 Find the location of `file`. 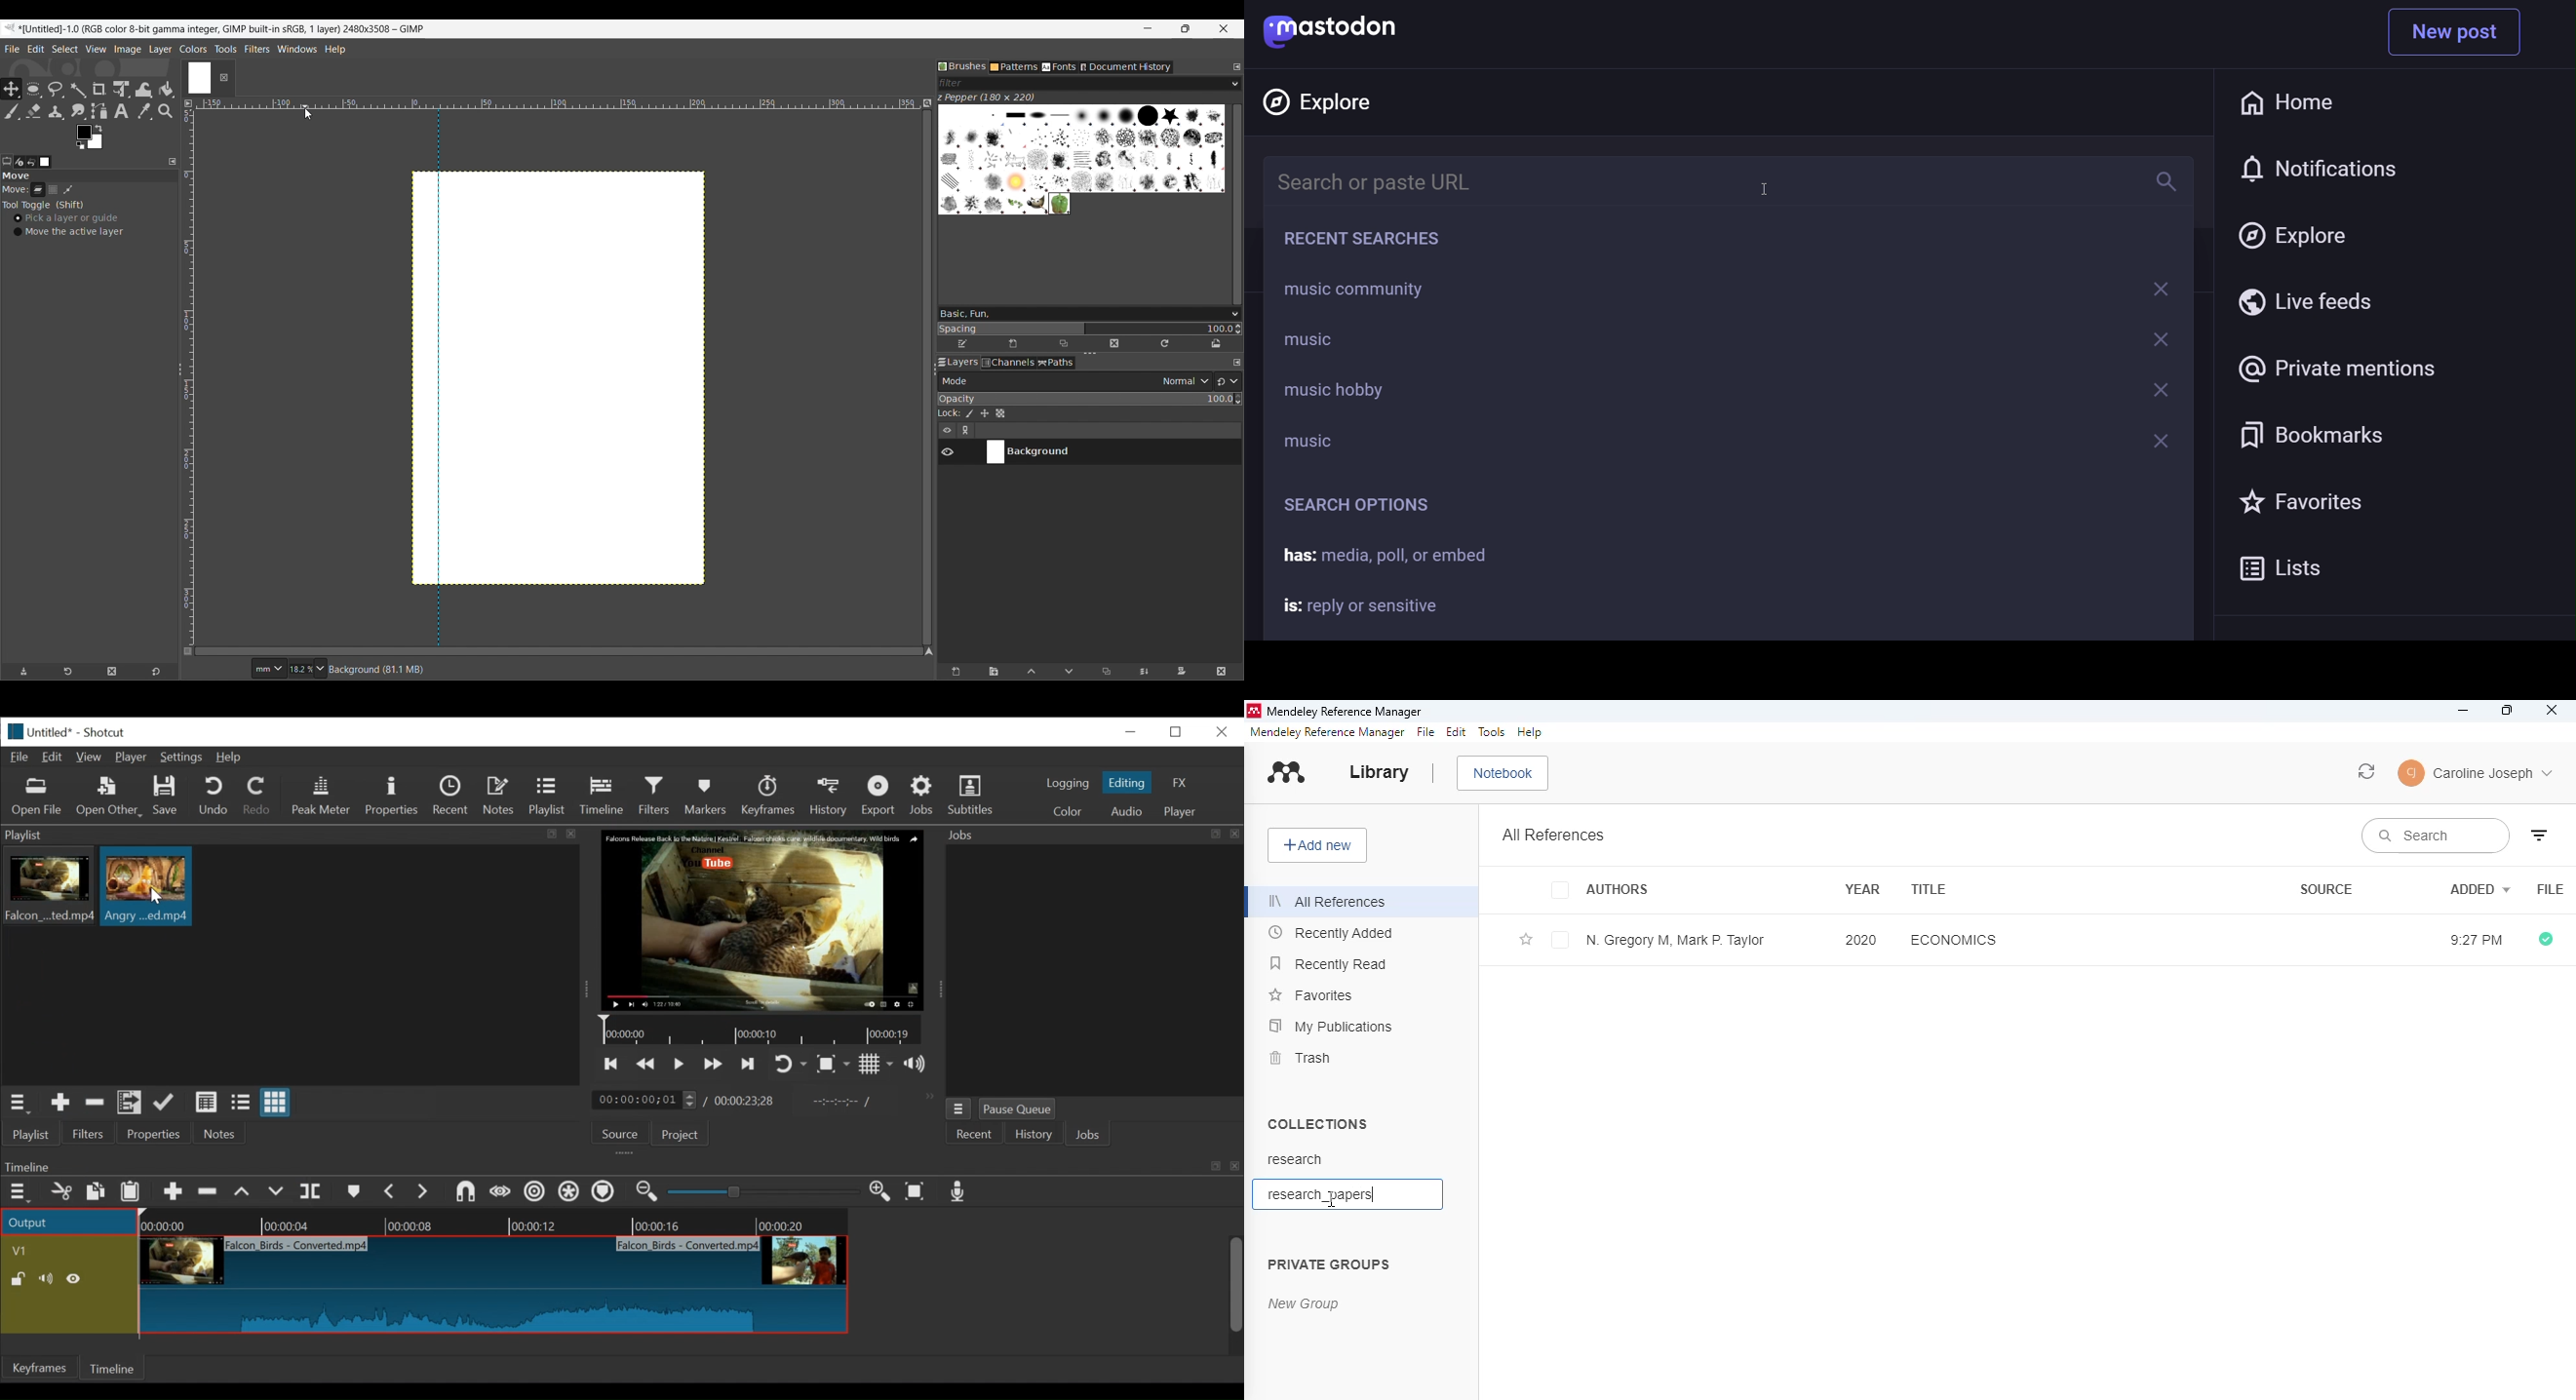

file is located at coordinates (2551, 890).